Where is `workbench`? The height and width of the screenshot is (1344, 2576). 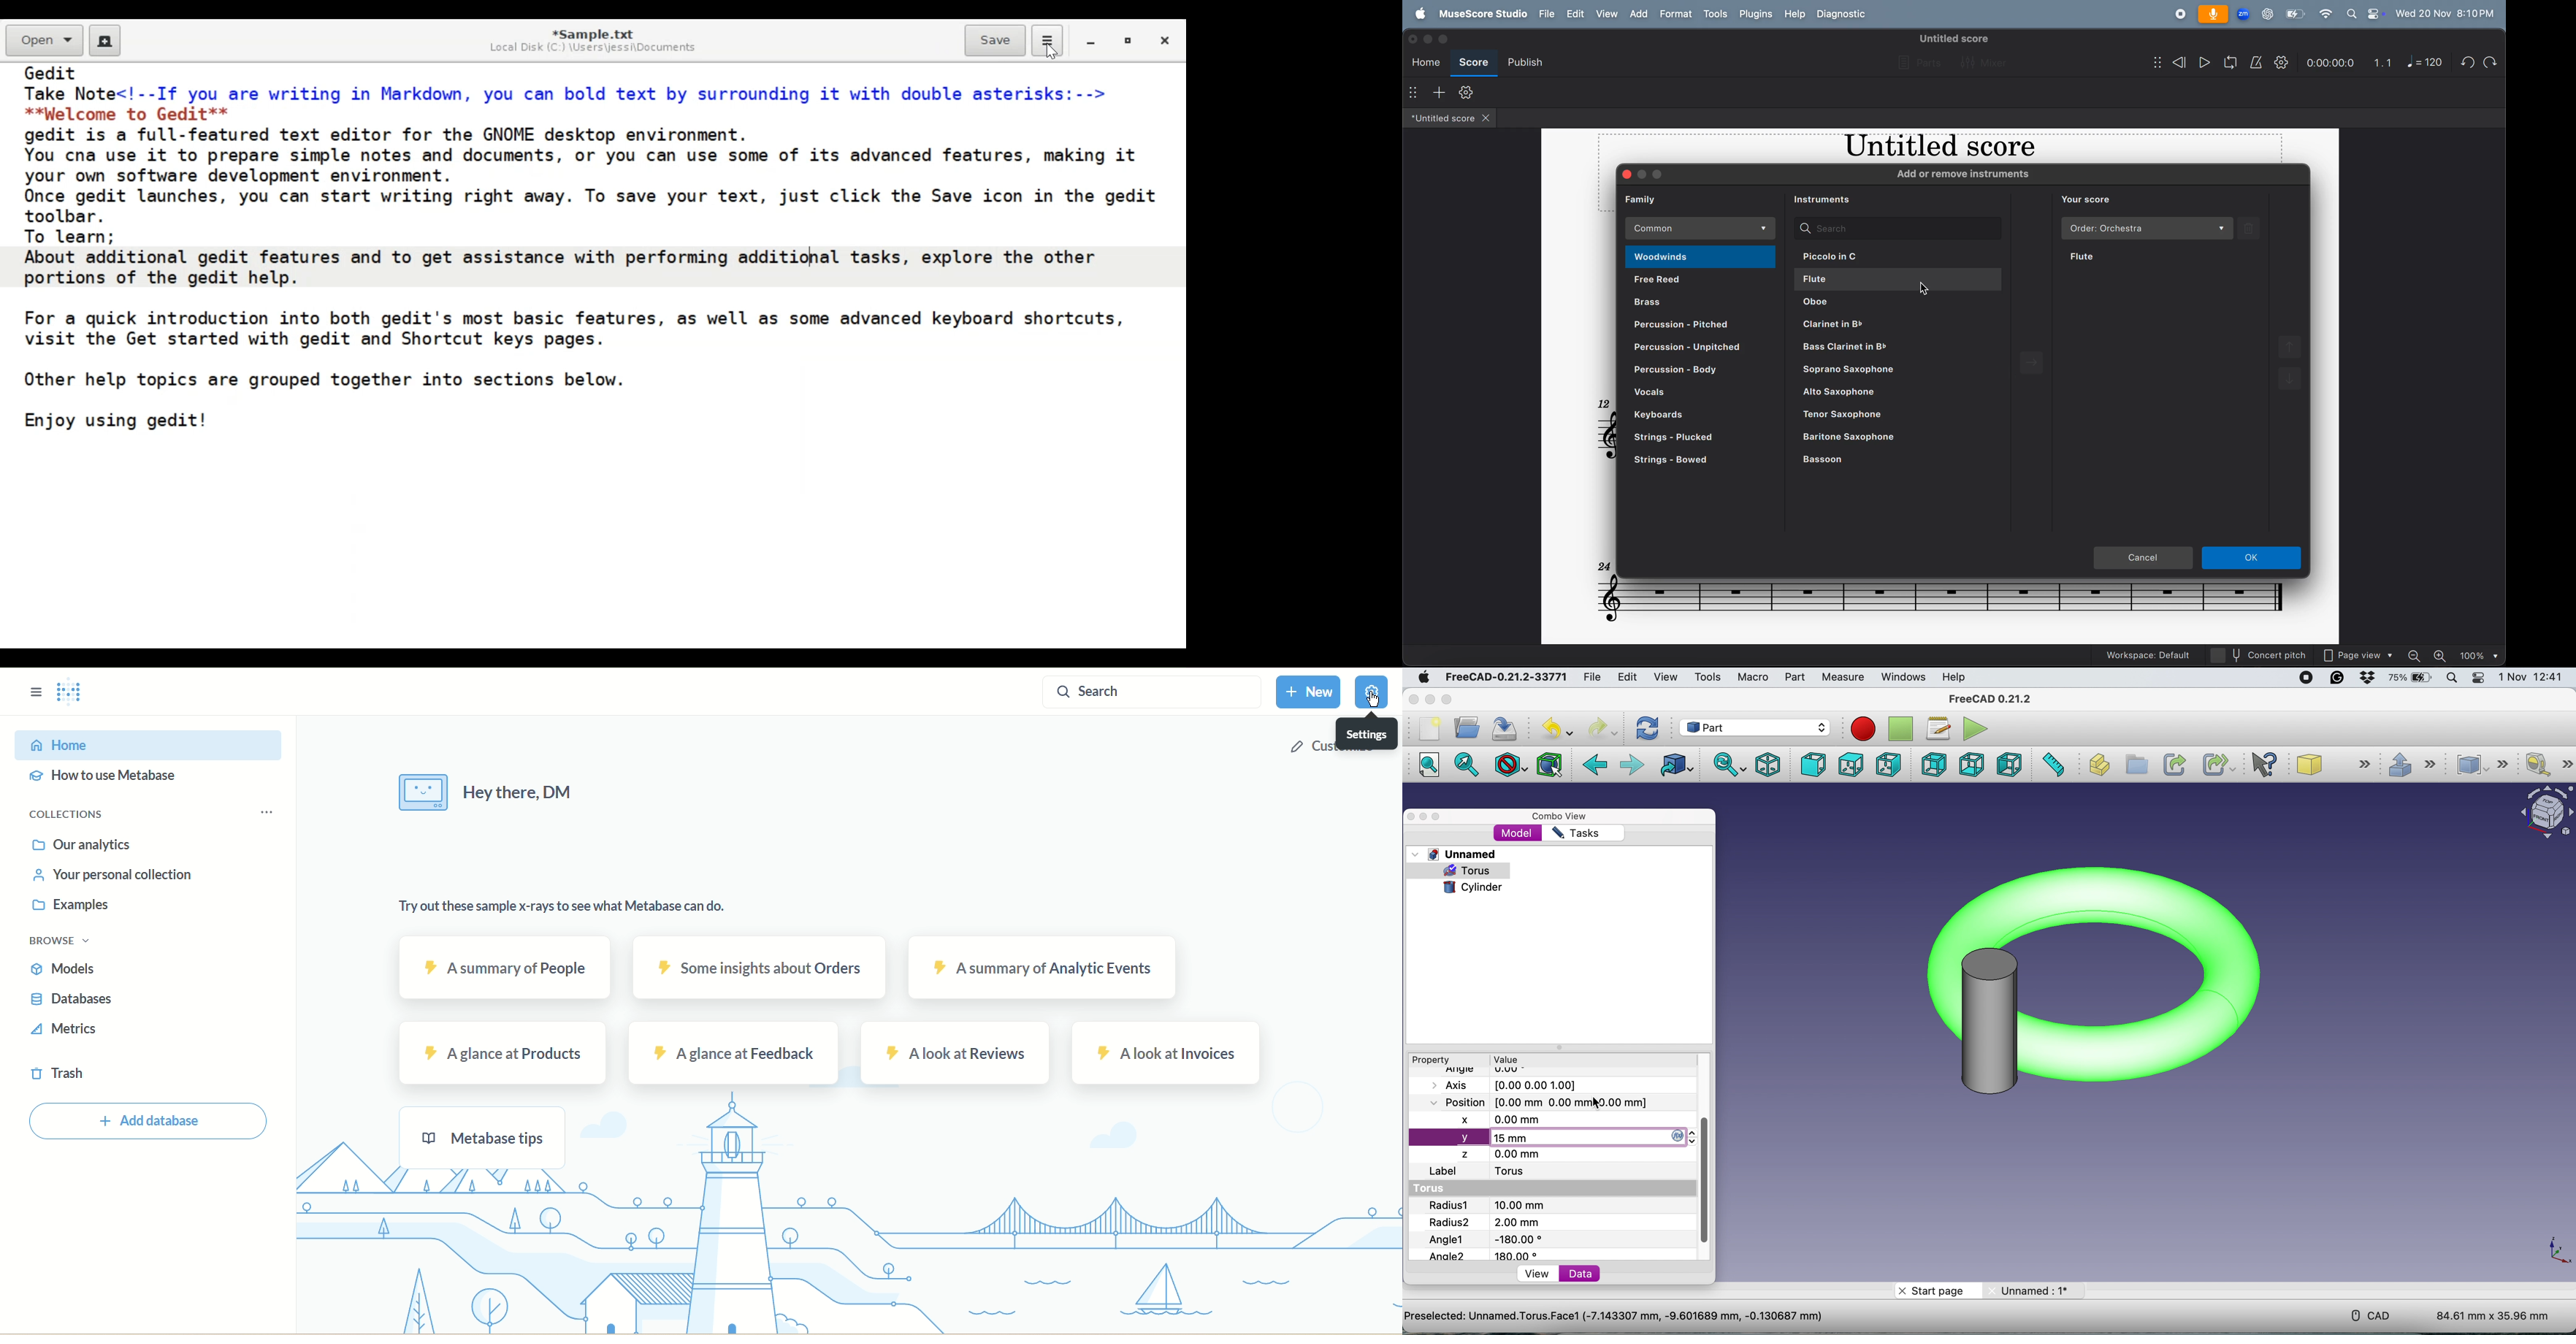
workbench is located at coordinates (1755, 727).